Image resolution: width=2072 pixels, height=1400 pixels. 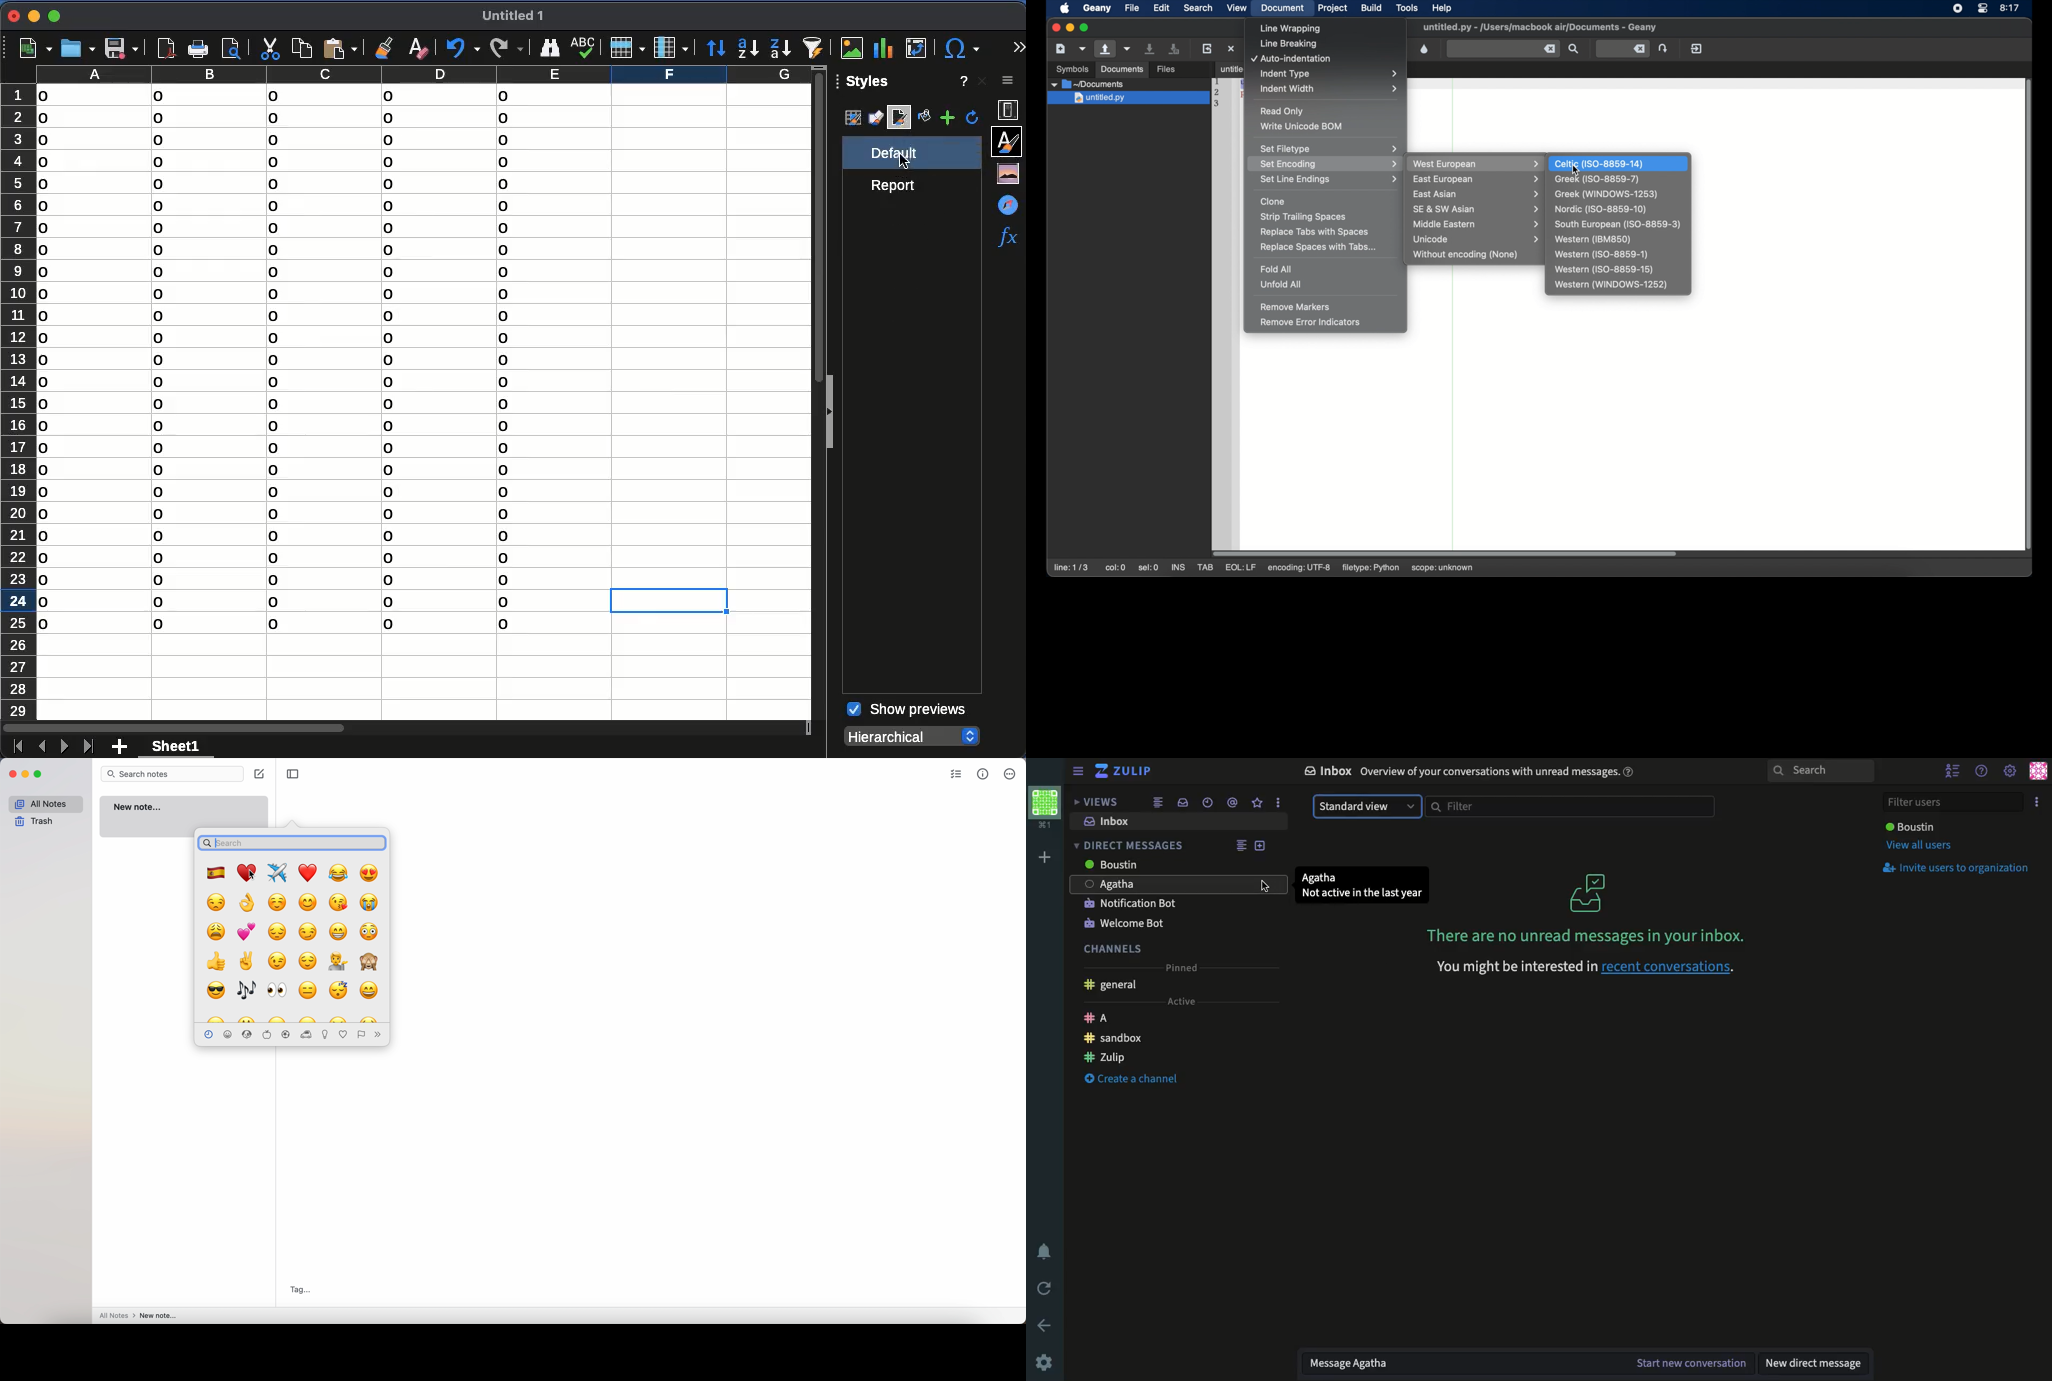 What do you see at coordinates (2036, 802) in the screenshot?
I see `Options` at bounding box center [2036, 802].